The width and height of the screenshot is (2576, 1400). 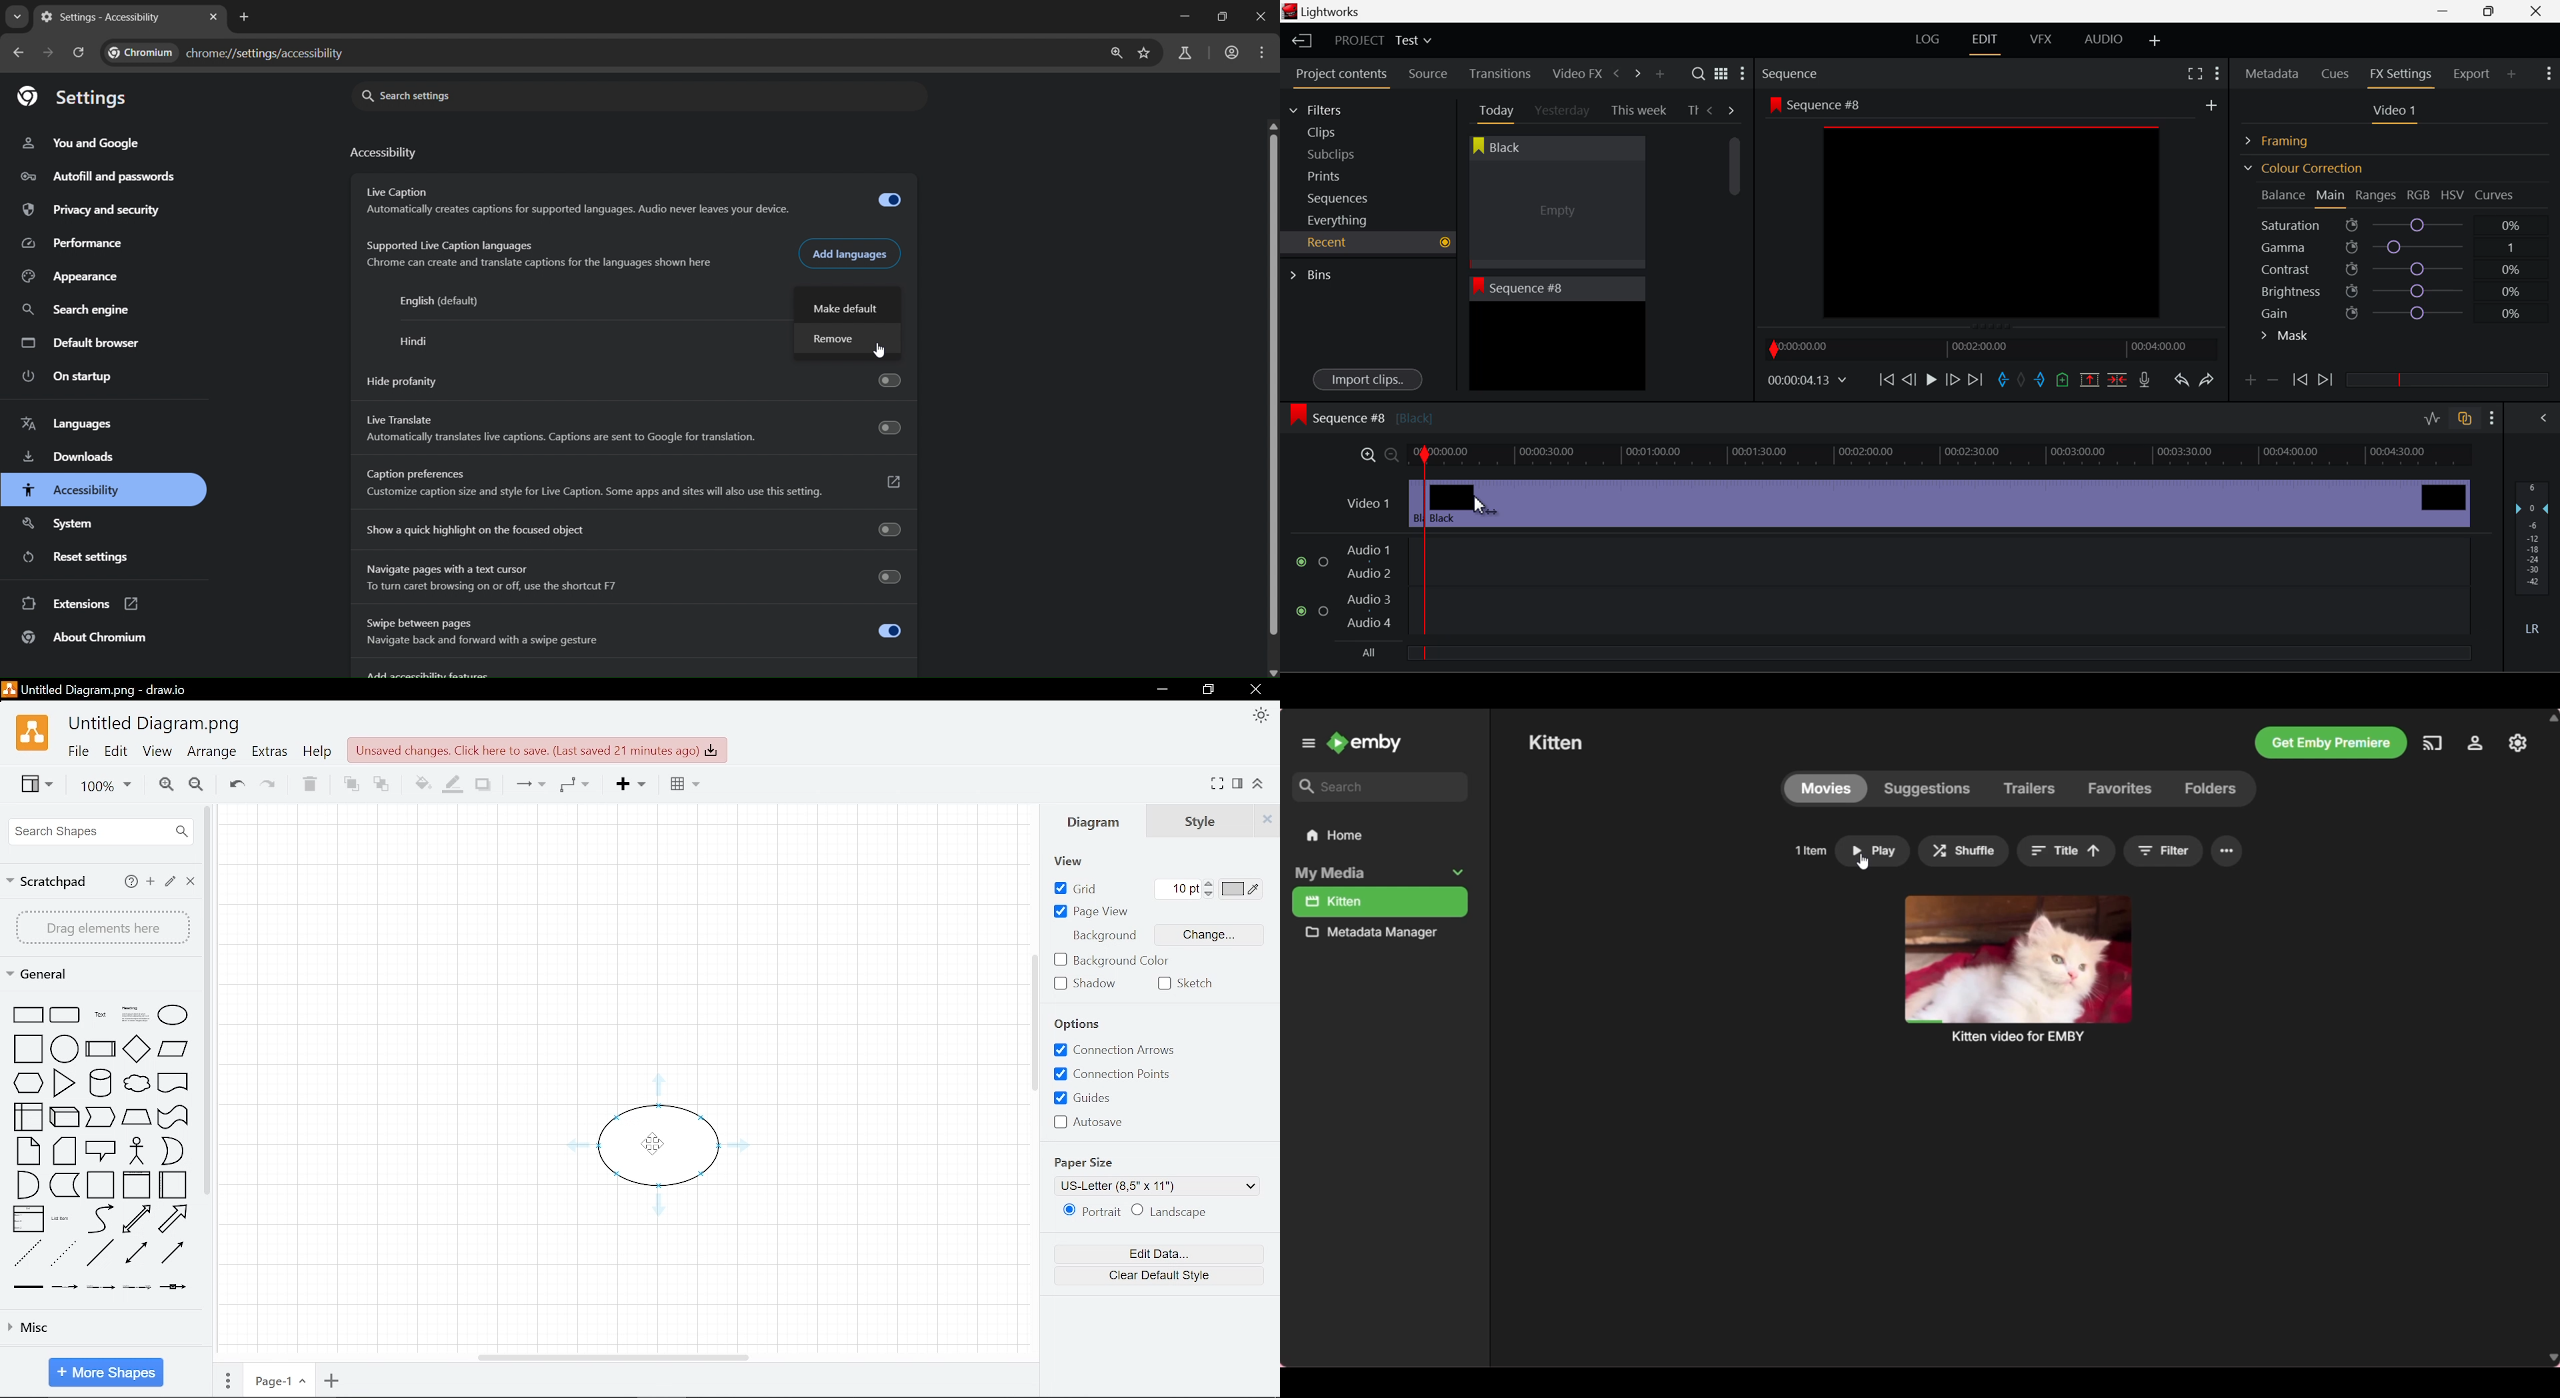 What do you see at coordinates (1211, 689) in the screenshot?
I see `Restore down` at bounding box center [1211, 689].